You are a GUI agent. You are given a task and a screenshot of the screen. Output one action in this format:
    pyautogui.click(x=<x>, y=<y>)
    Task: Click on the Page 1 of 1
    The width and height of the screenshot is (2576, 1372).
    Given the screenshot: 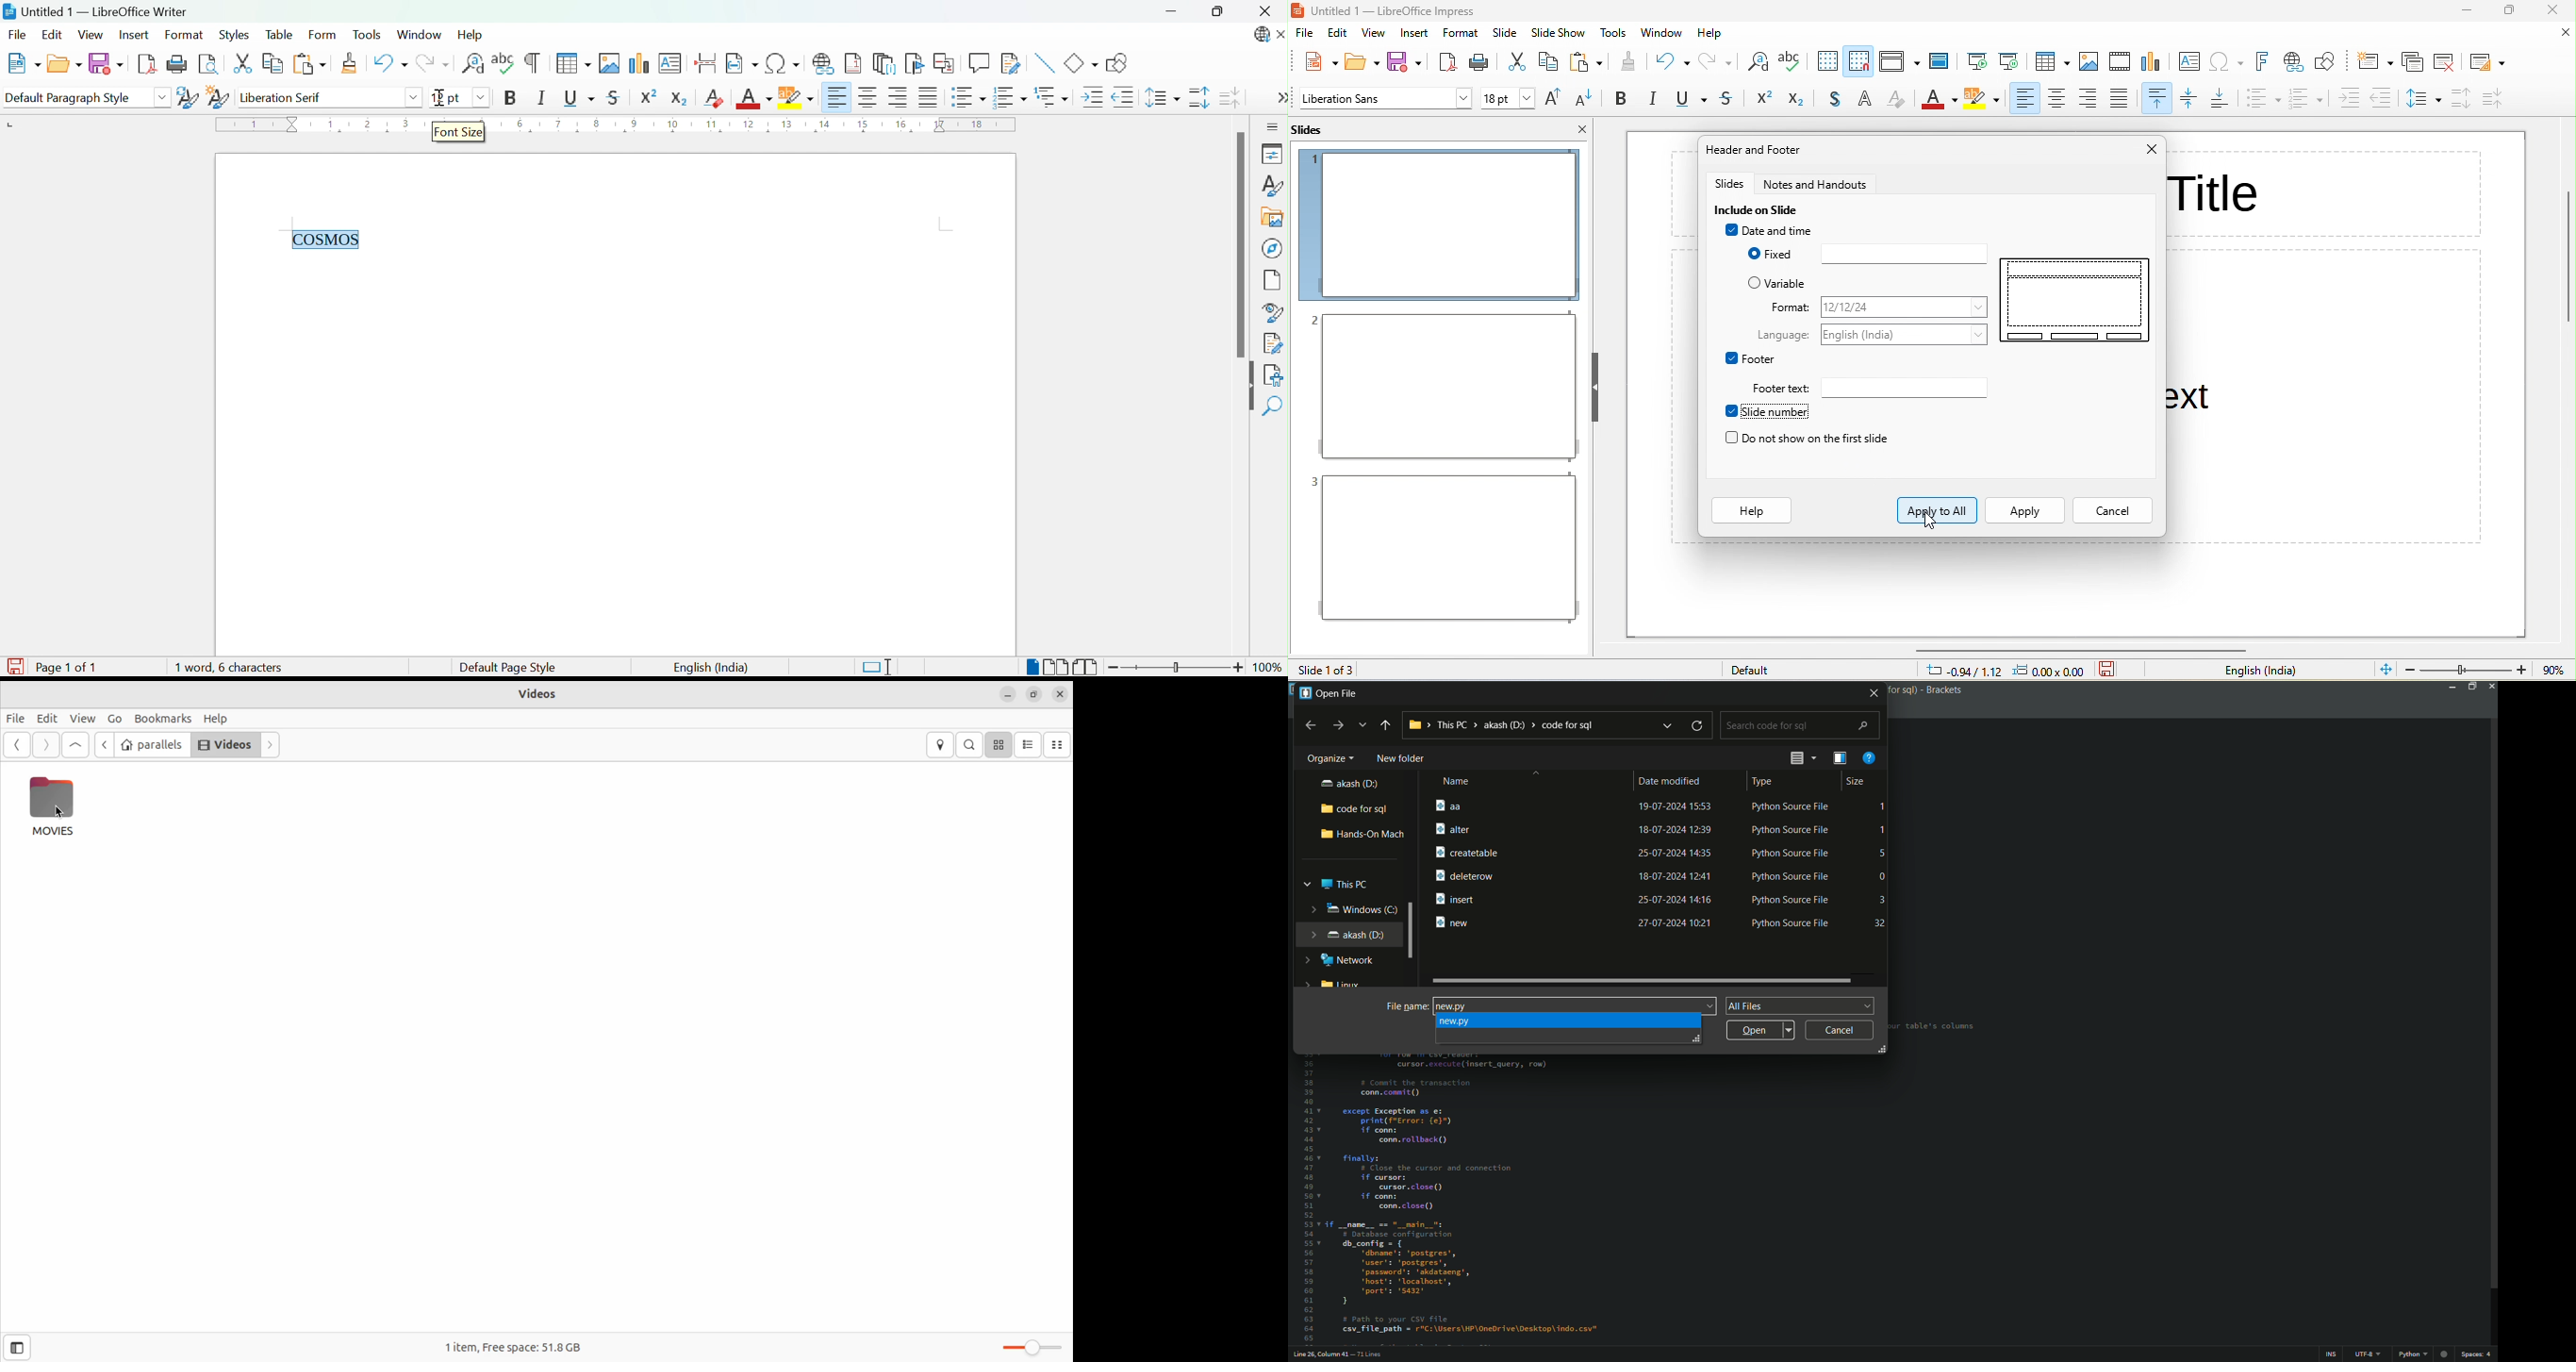 What is the action you would take?
    pyautogui.click(x=64, y=668)
    